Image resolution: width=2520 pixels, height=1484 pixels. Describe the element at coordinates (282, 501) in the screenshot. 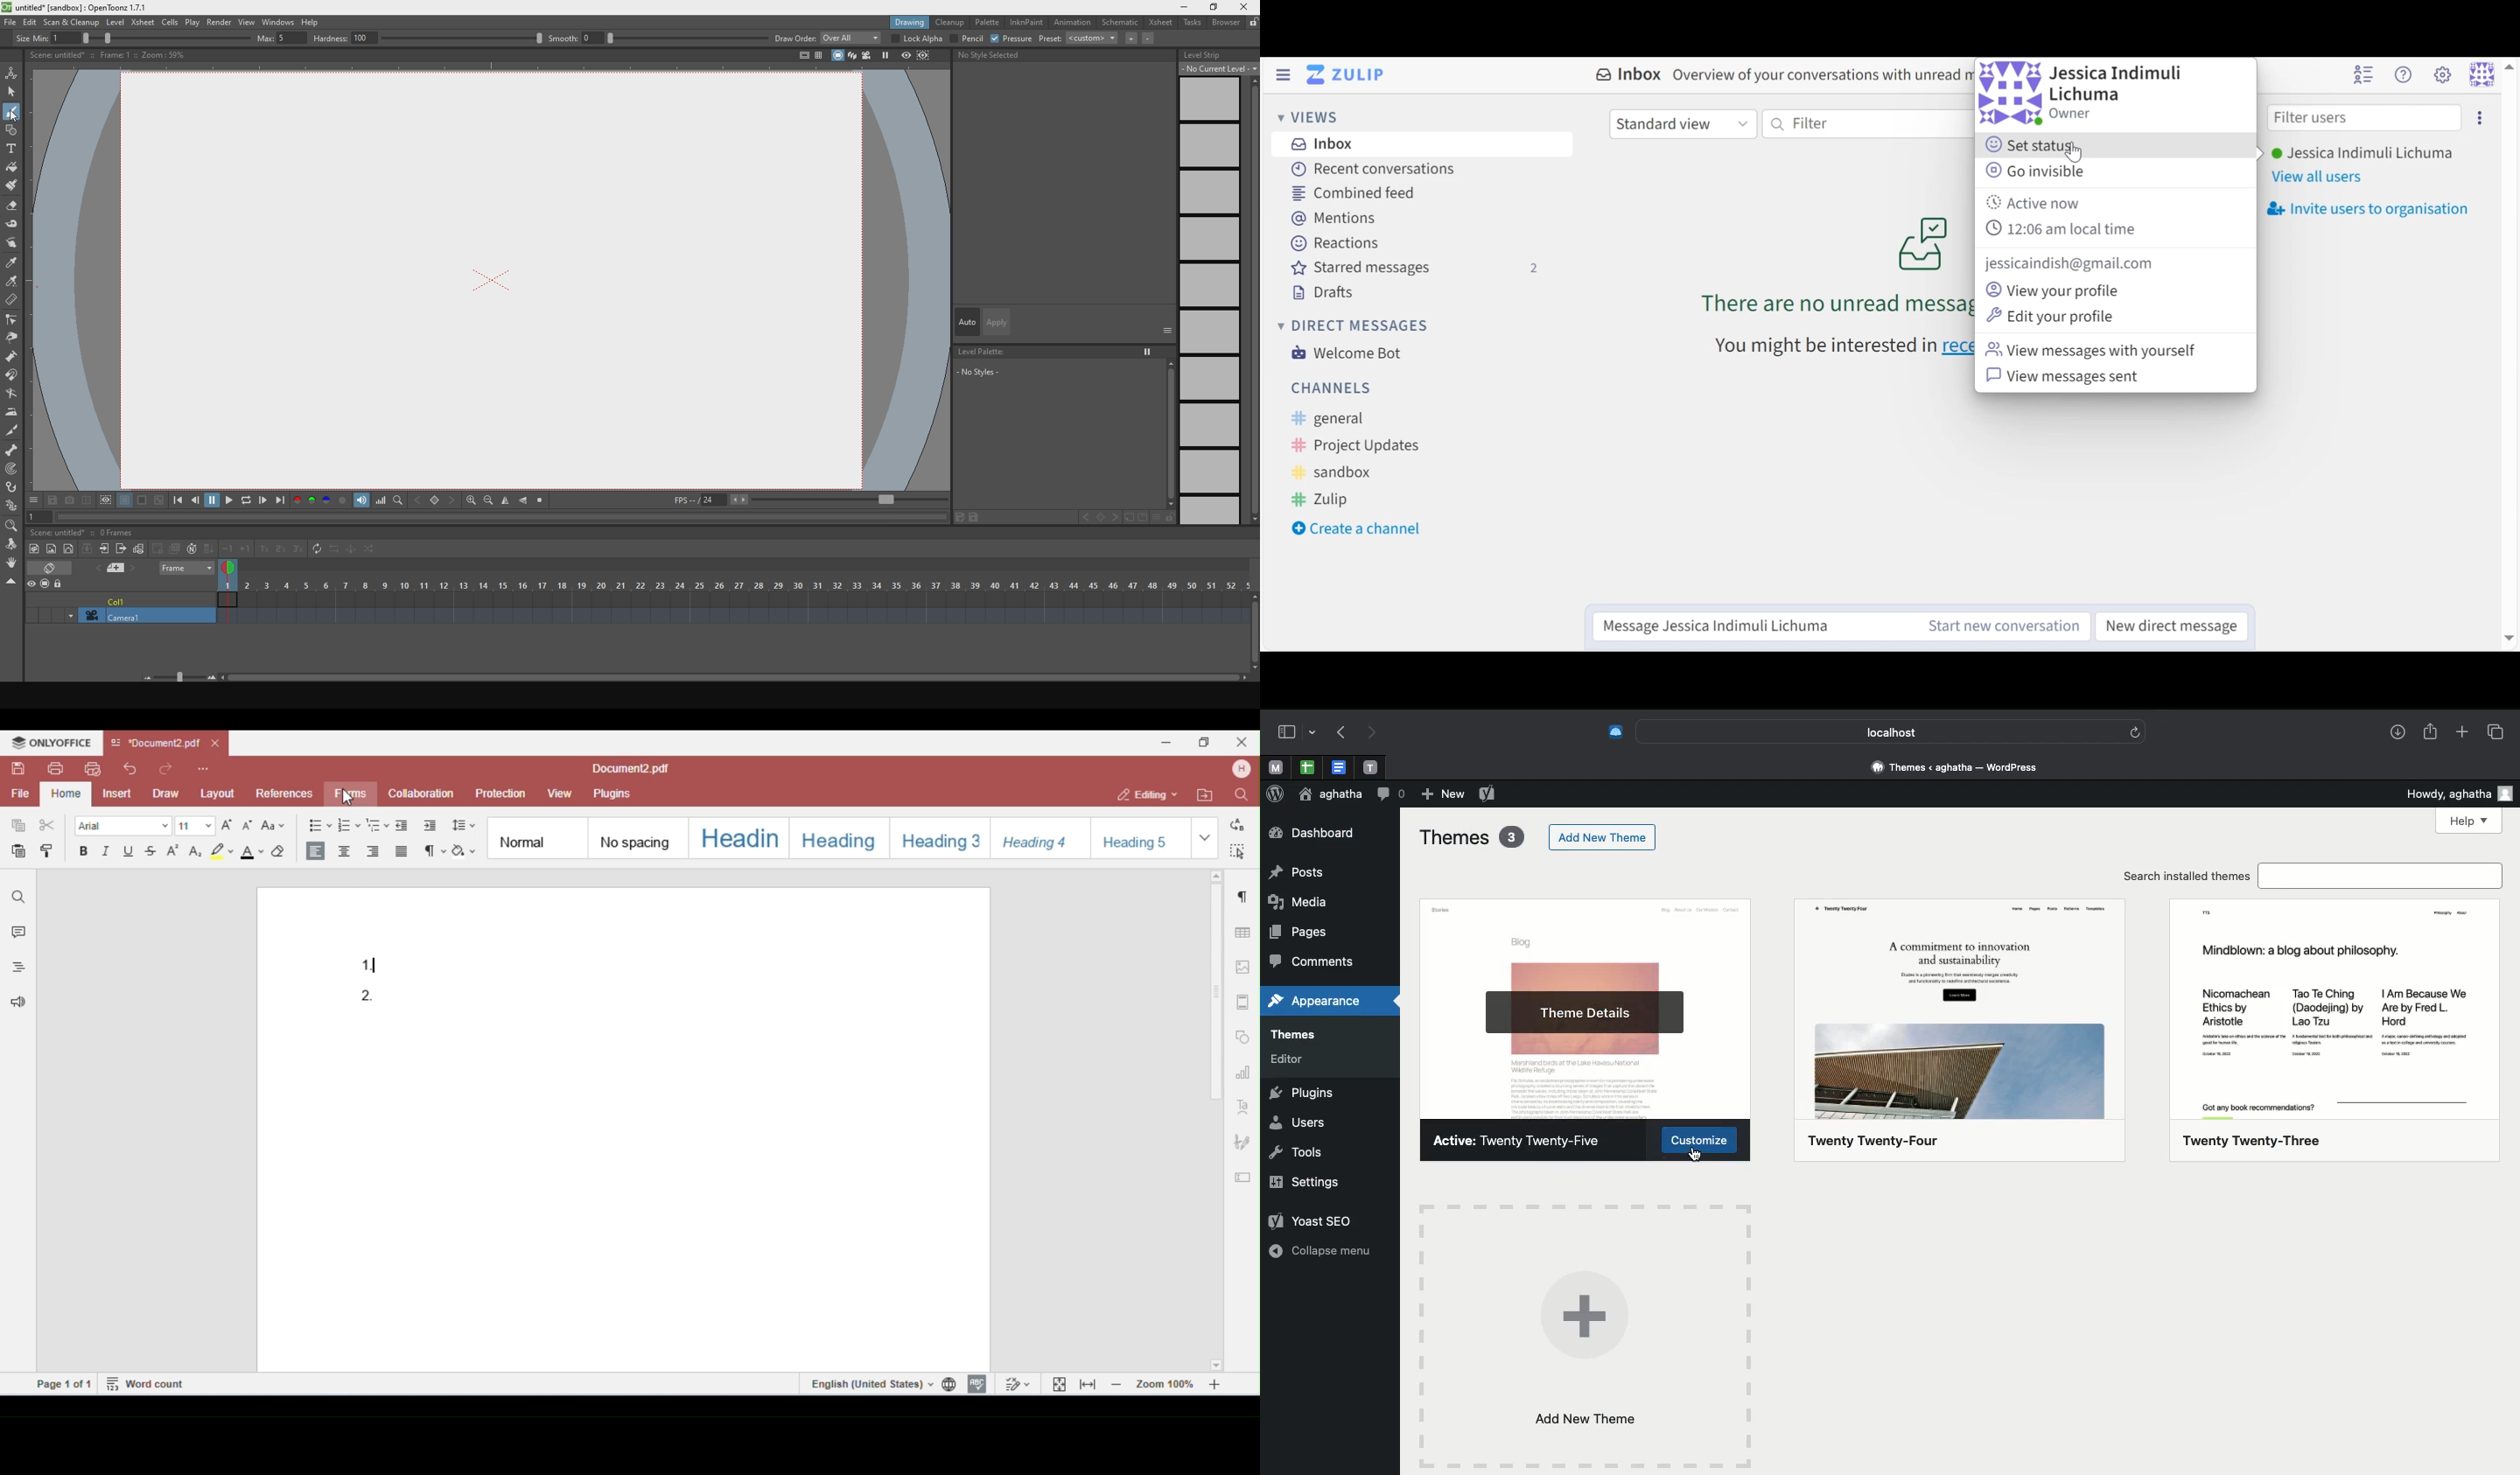

I see `skip to the next point` at that location.